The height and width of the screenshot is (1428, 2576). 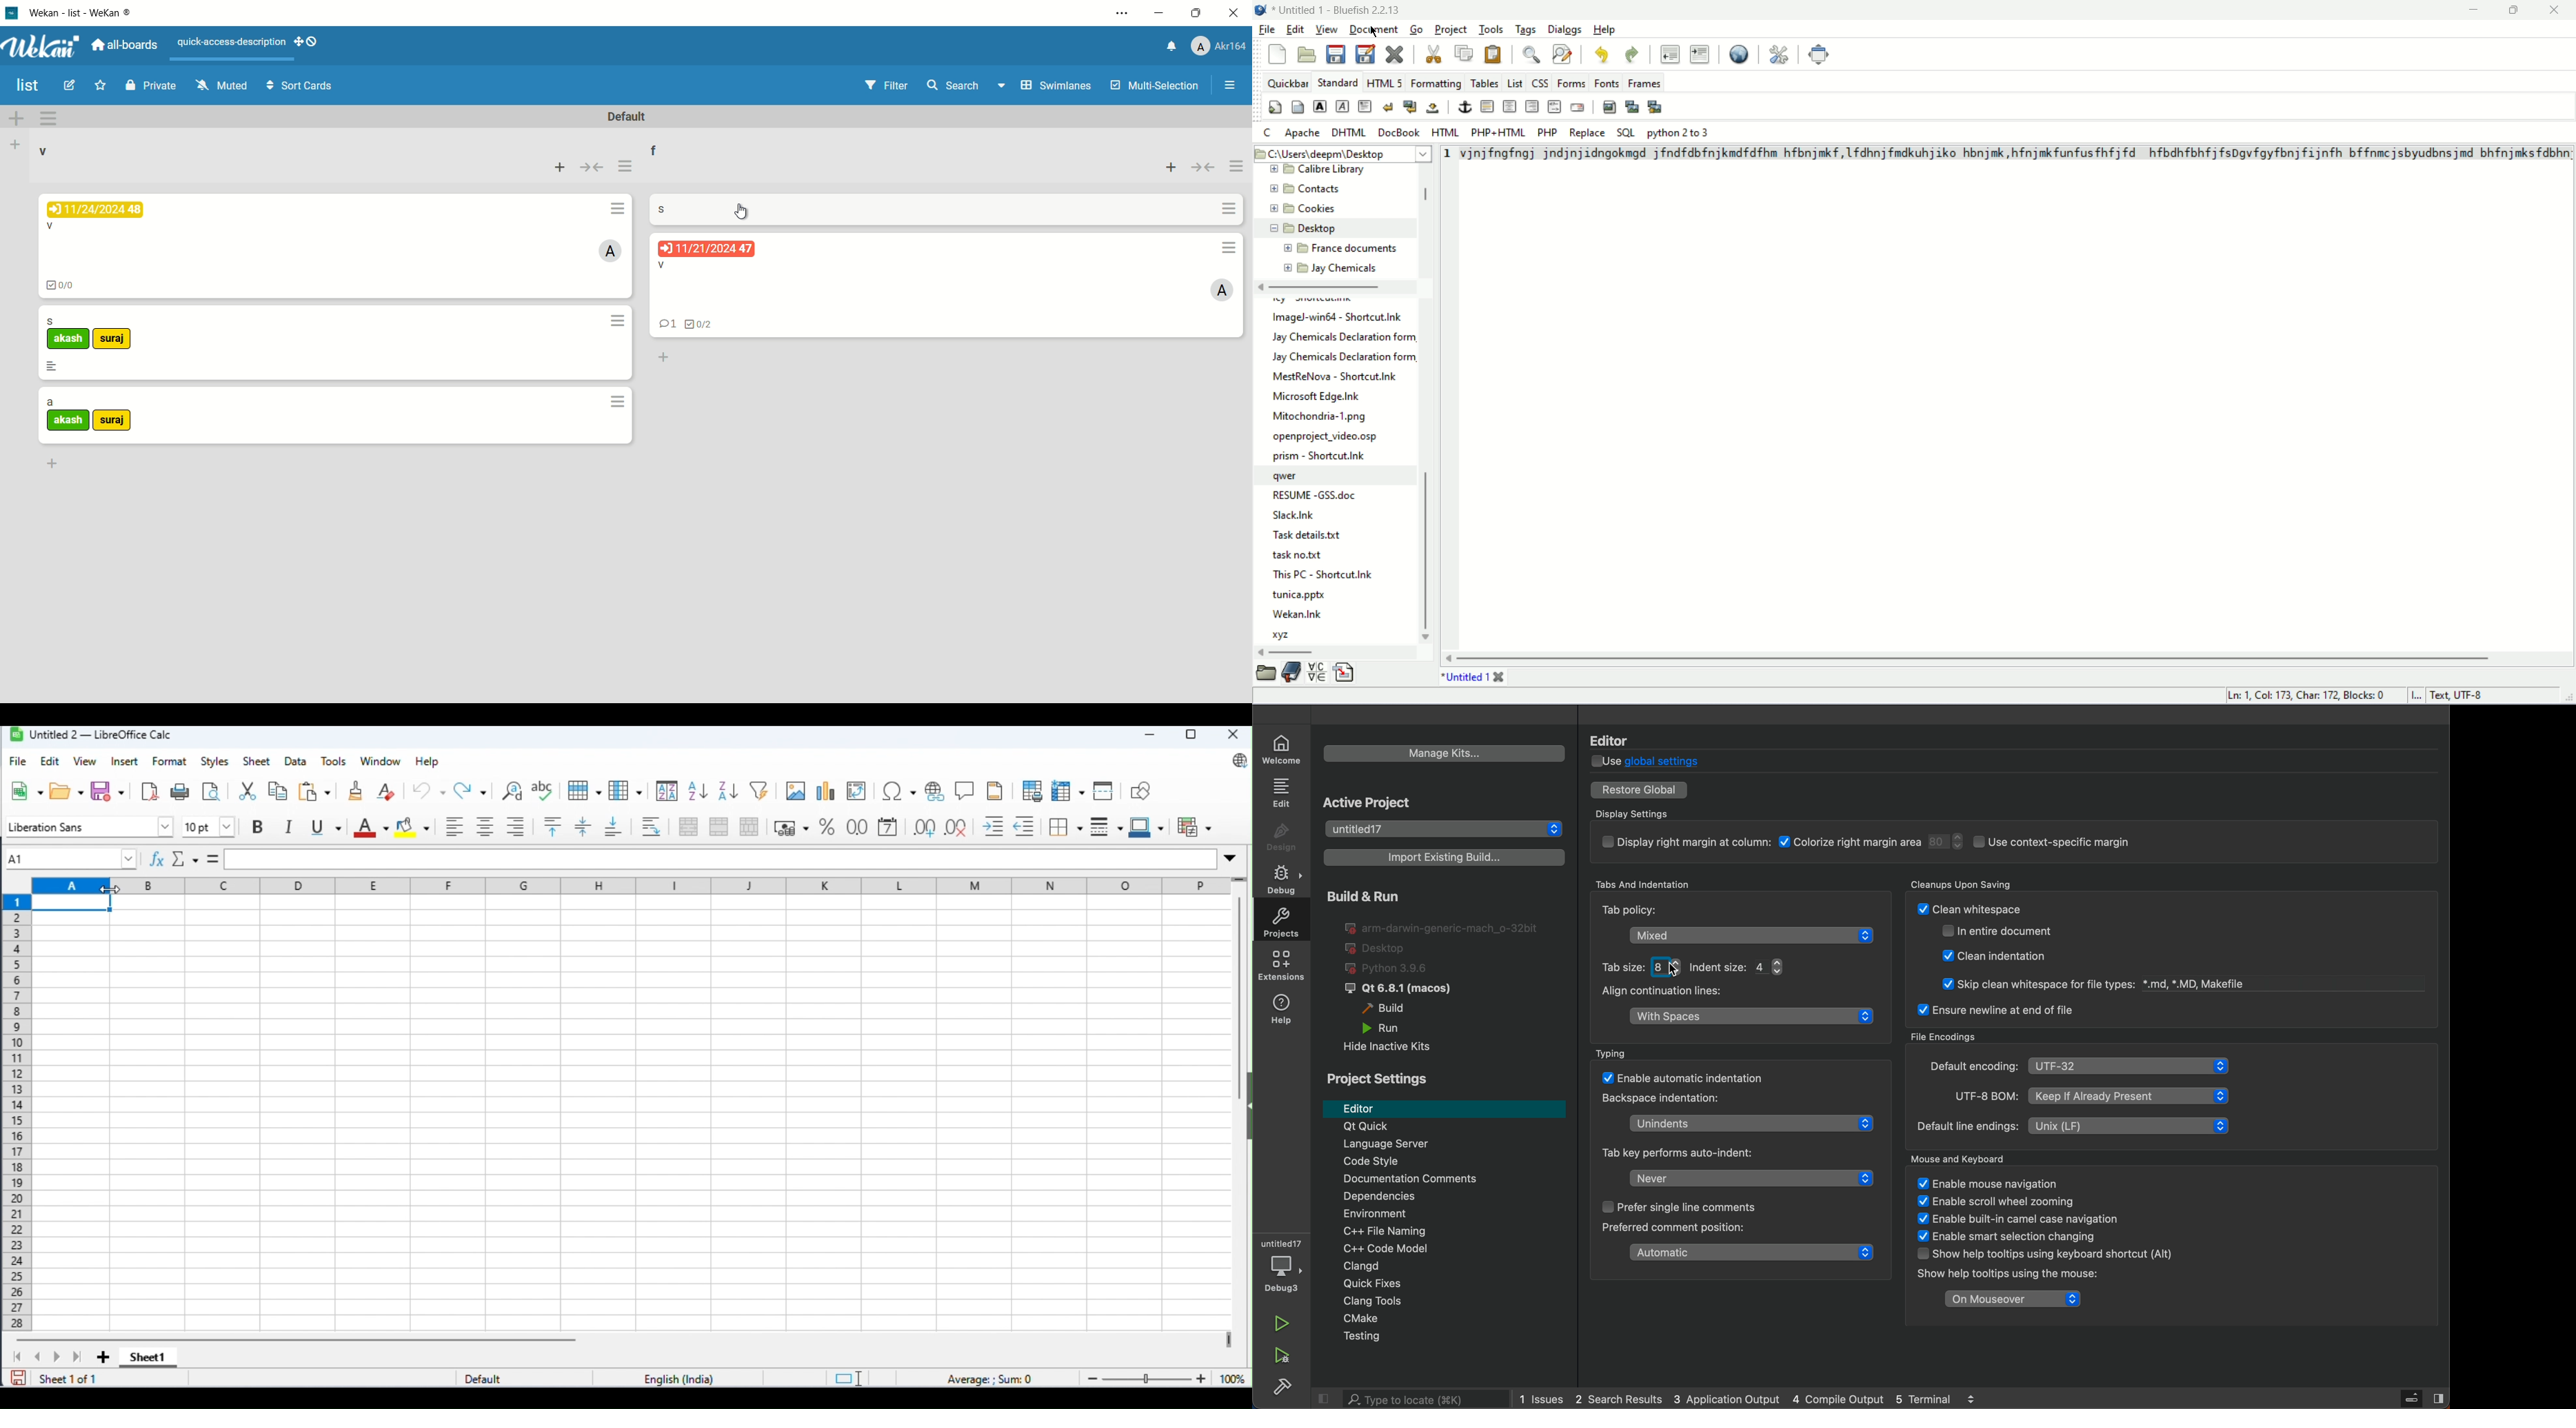 What do you see at coordinates (697, 791) in the screenshot?
I see `sort ascending` at bounding box center [697, 791].